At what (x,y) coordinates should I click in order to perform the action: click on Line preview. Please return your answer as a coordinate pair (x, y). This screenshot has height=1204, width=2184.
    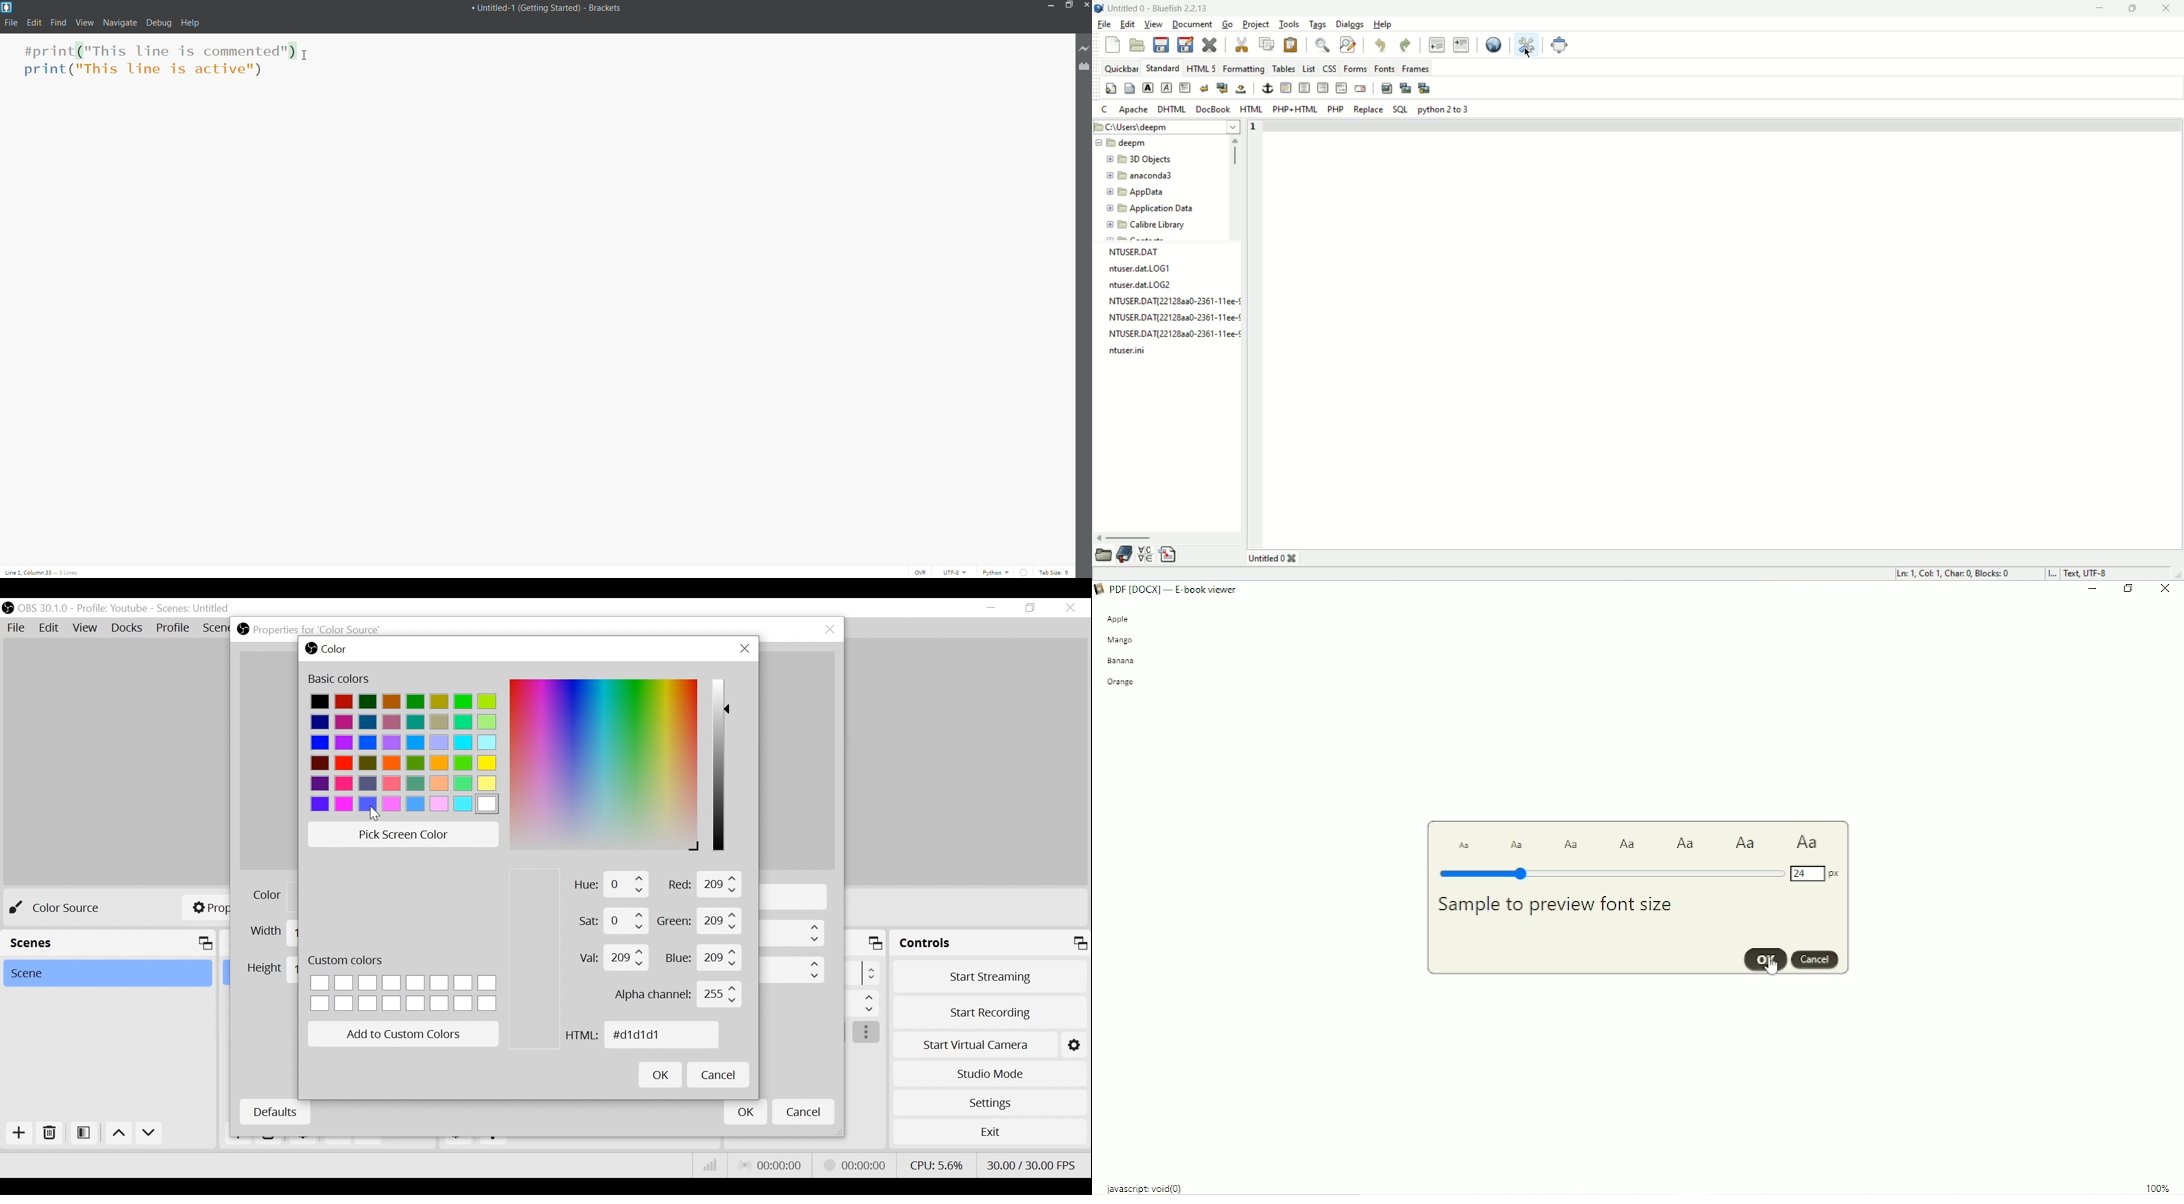
    Looking at the image, I should click on (1084, 49).